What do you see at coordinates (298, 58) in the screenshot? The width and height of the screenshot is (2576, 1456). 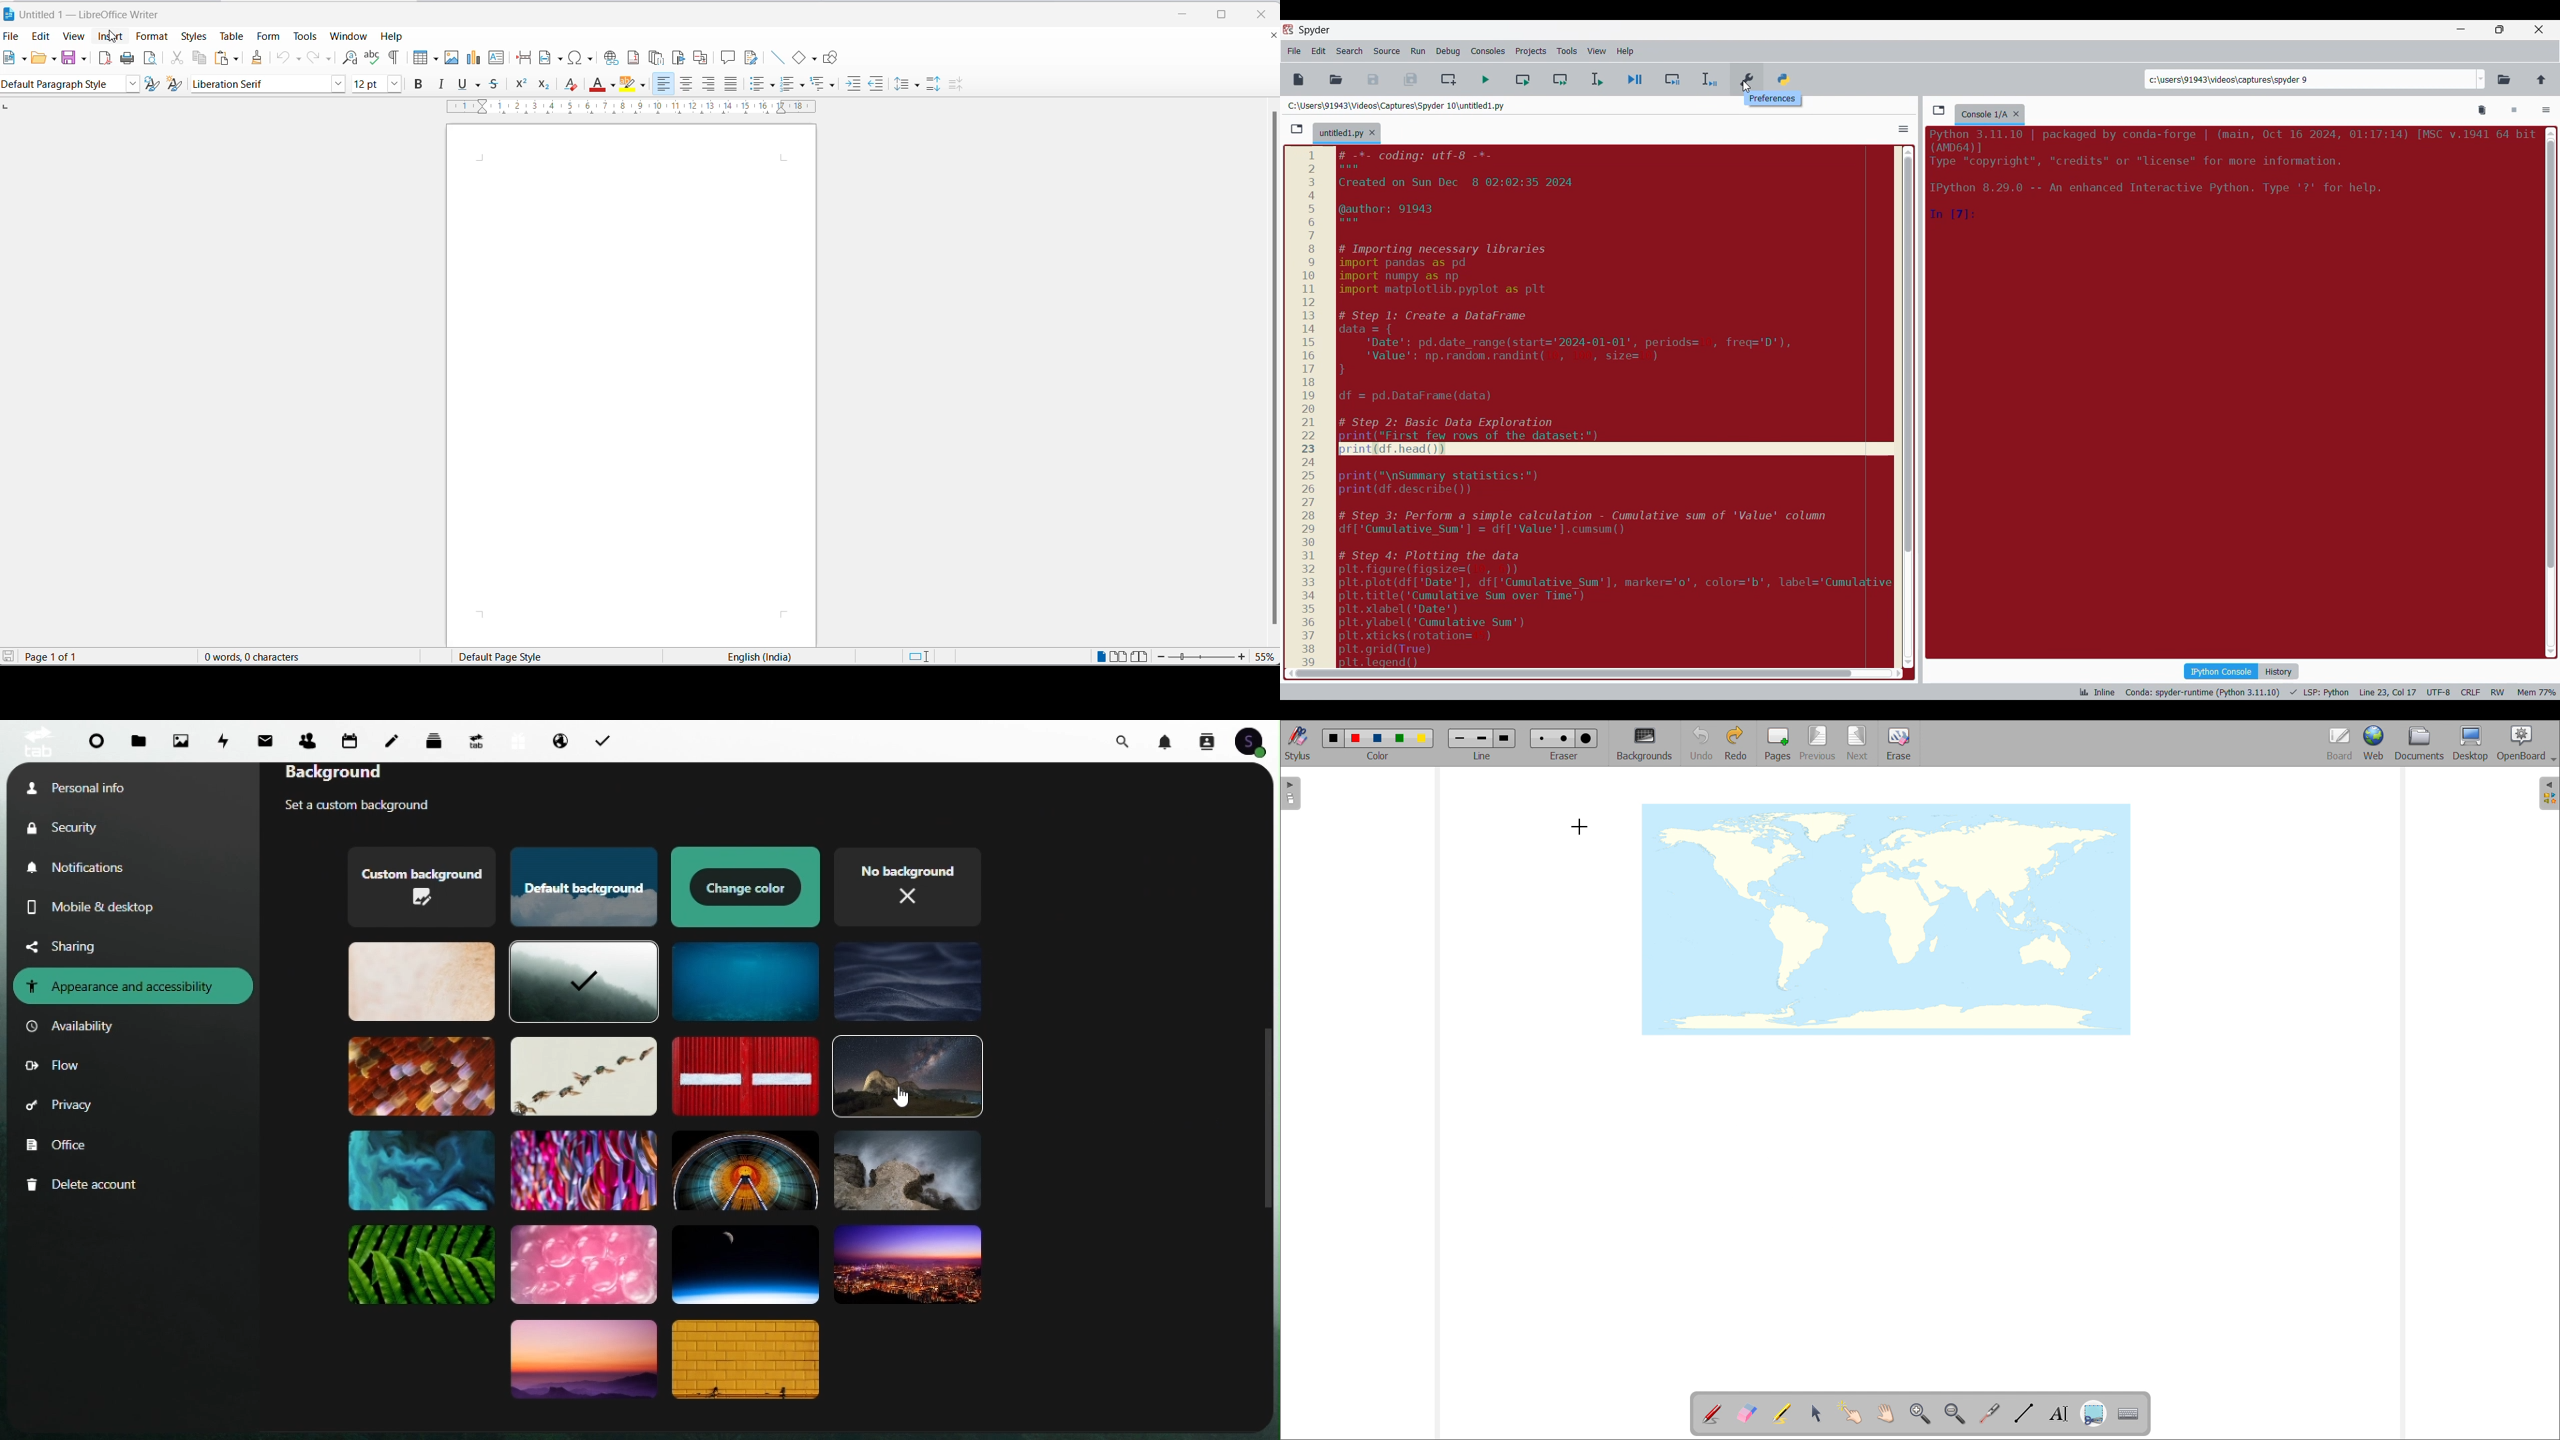 I see `undo options` at bounding box center [298, 58].